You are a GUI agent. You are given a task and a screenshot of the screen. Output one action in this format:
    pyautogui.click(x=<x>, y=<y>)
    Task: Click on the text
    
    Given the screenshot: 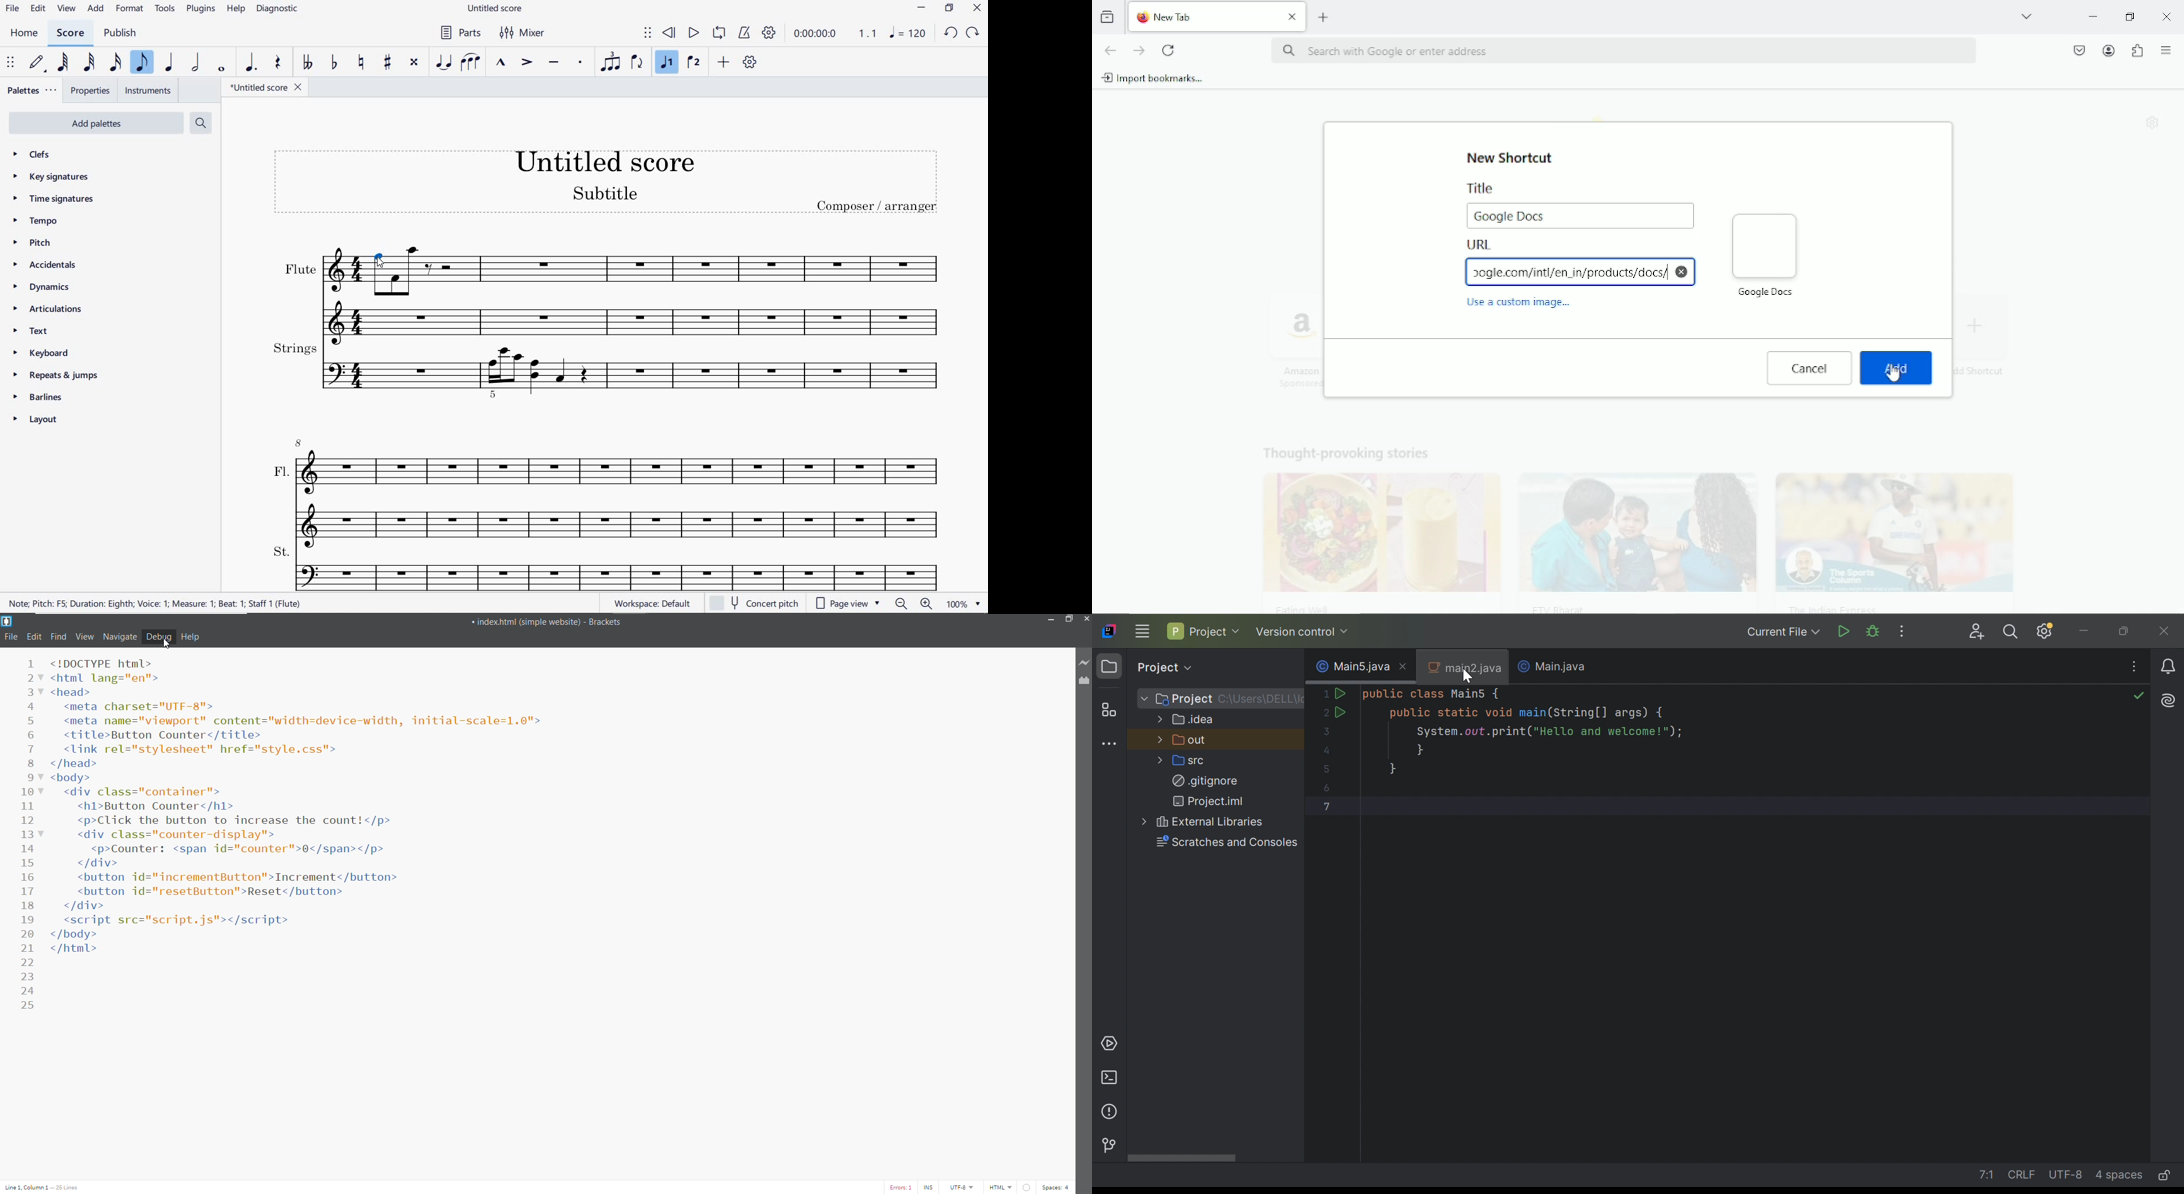 What is the action you would take?
    pyautogui.click(x=36, y=332)
    